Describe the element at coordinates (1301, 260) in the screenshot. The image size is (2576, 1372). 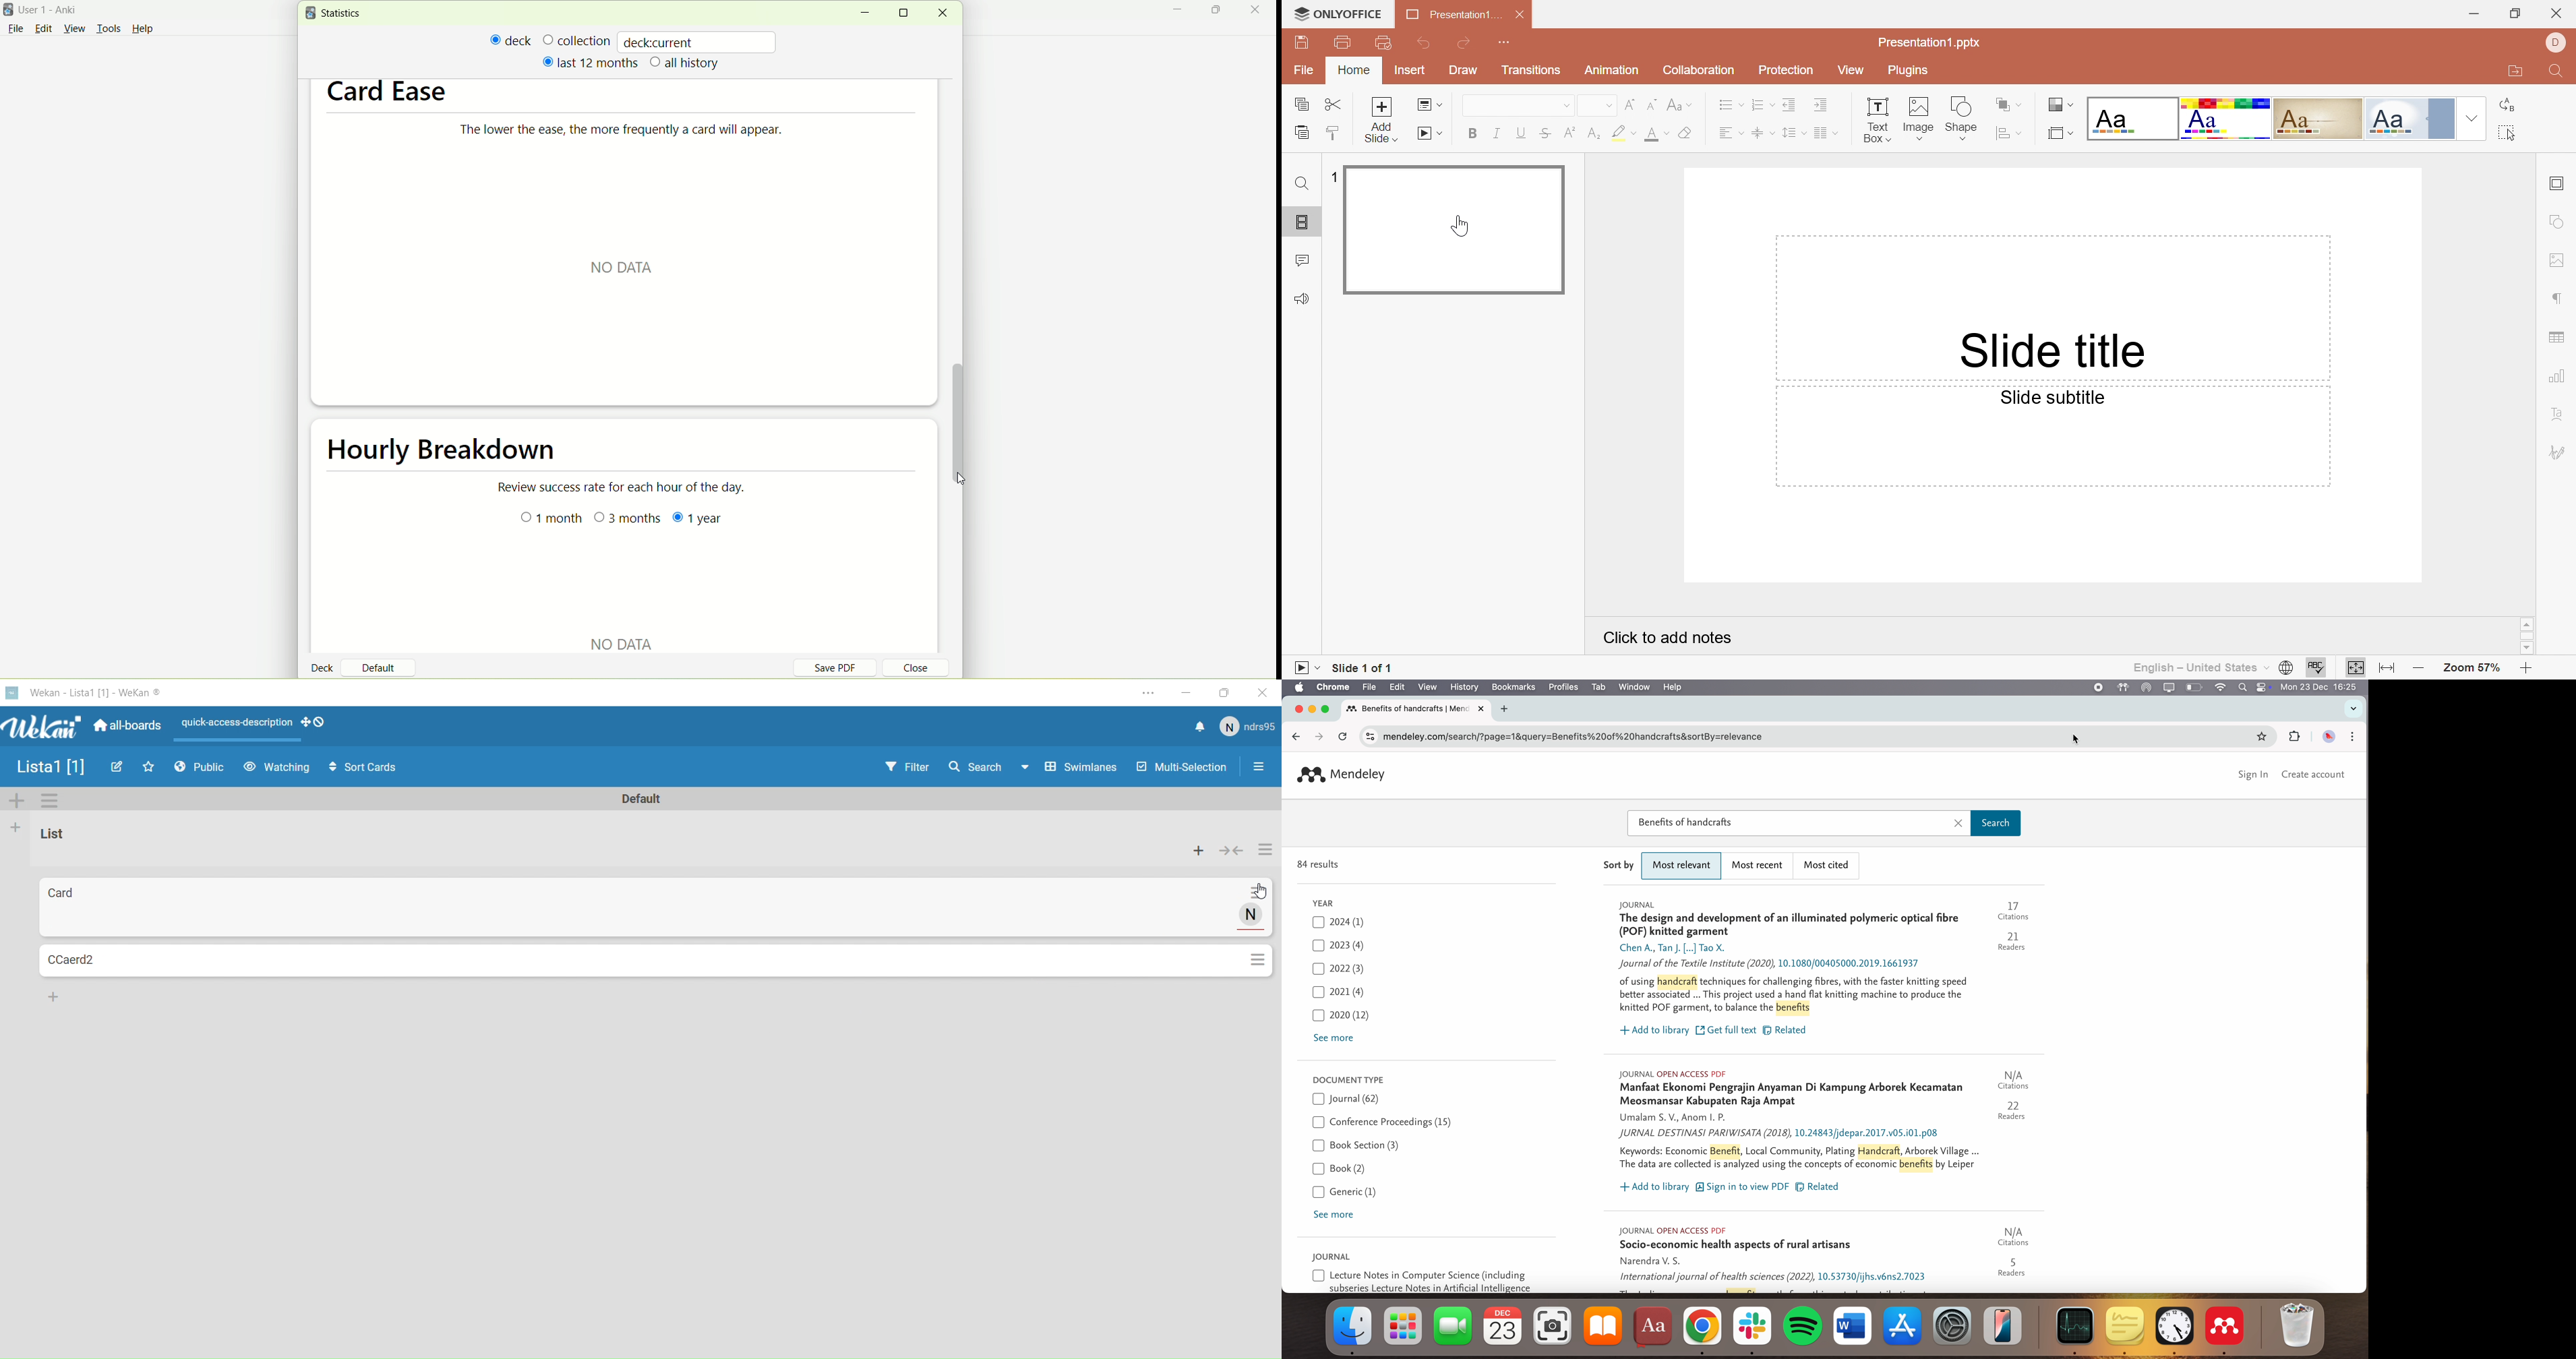
I see `Comment` at that location.